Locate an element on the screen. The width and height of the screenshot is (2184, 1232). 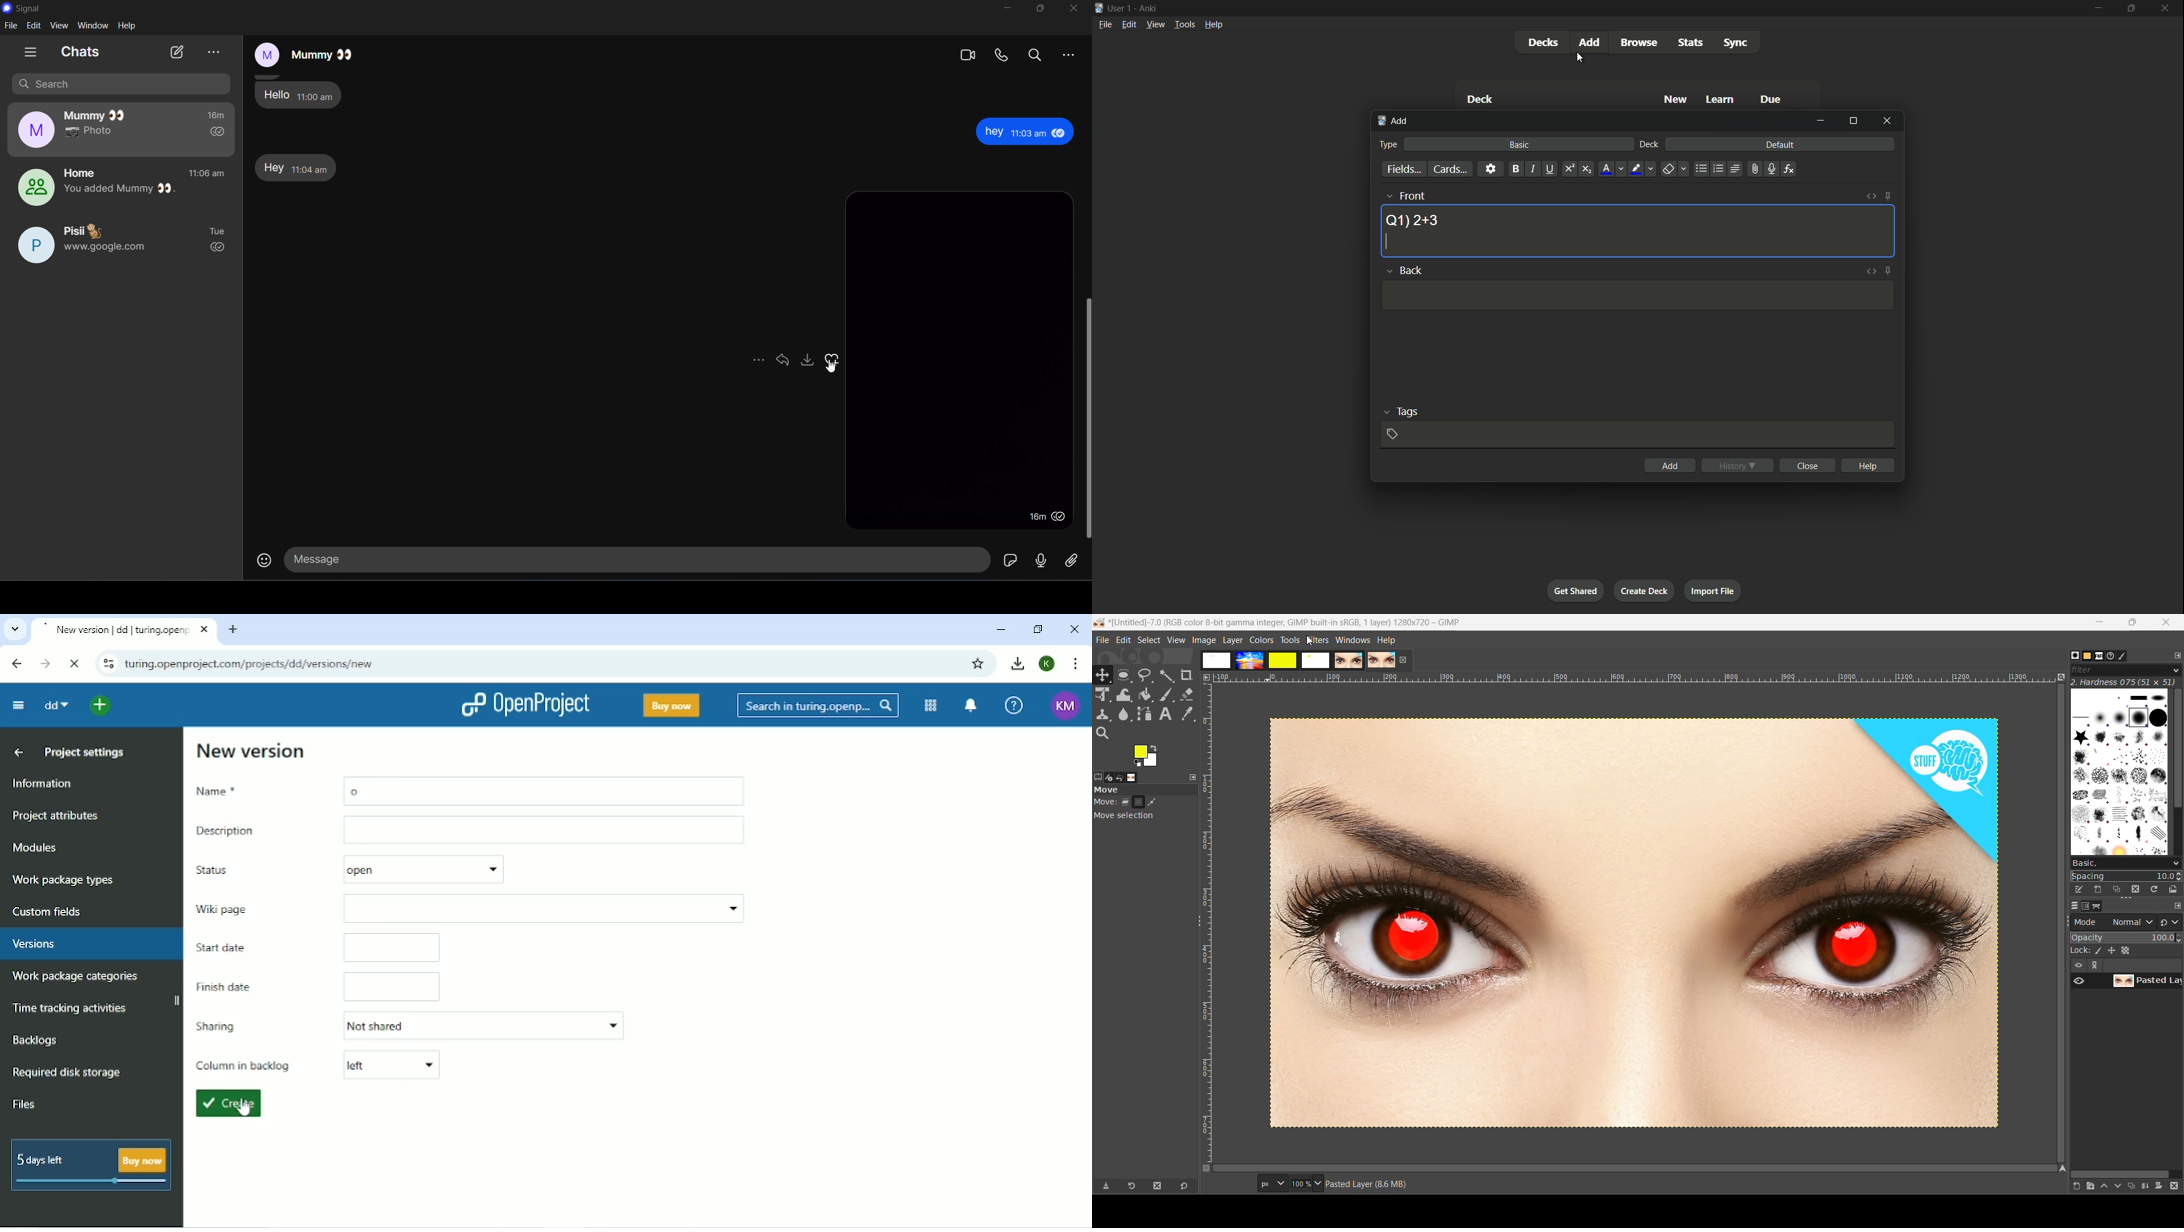
Project attributes is located at coordinates (55, 817).